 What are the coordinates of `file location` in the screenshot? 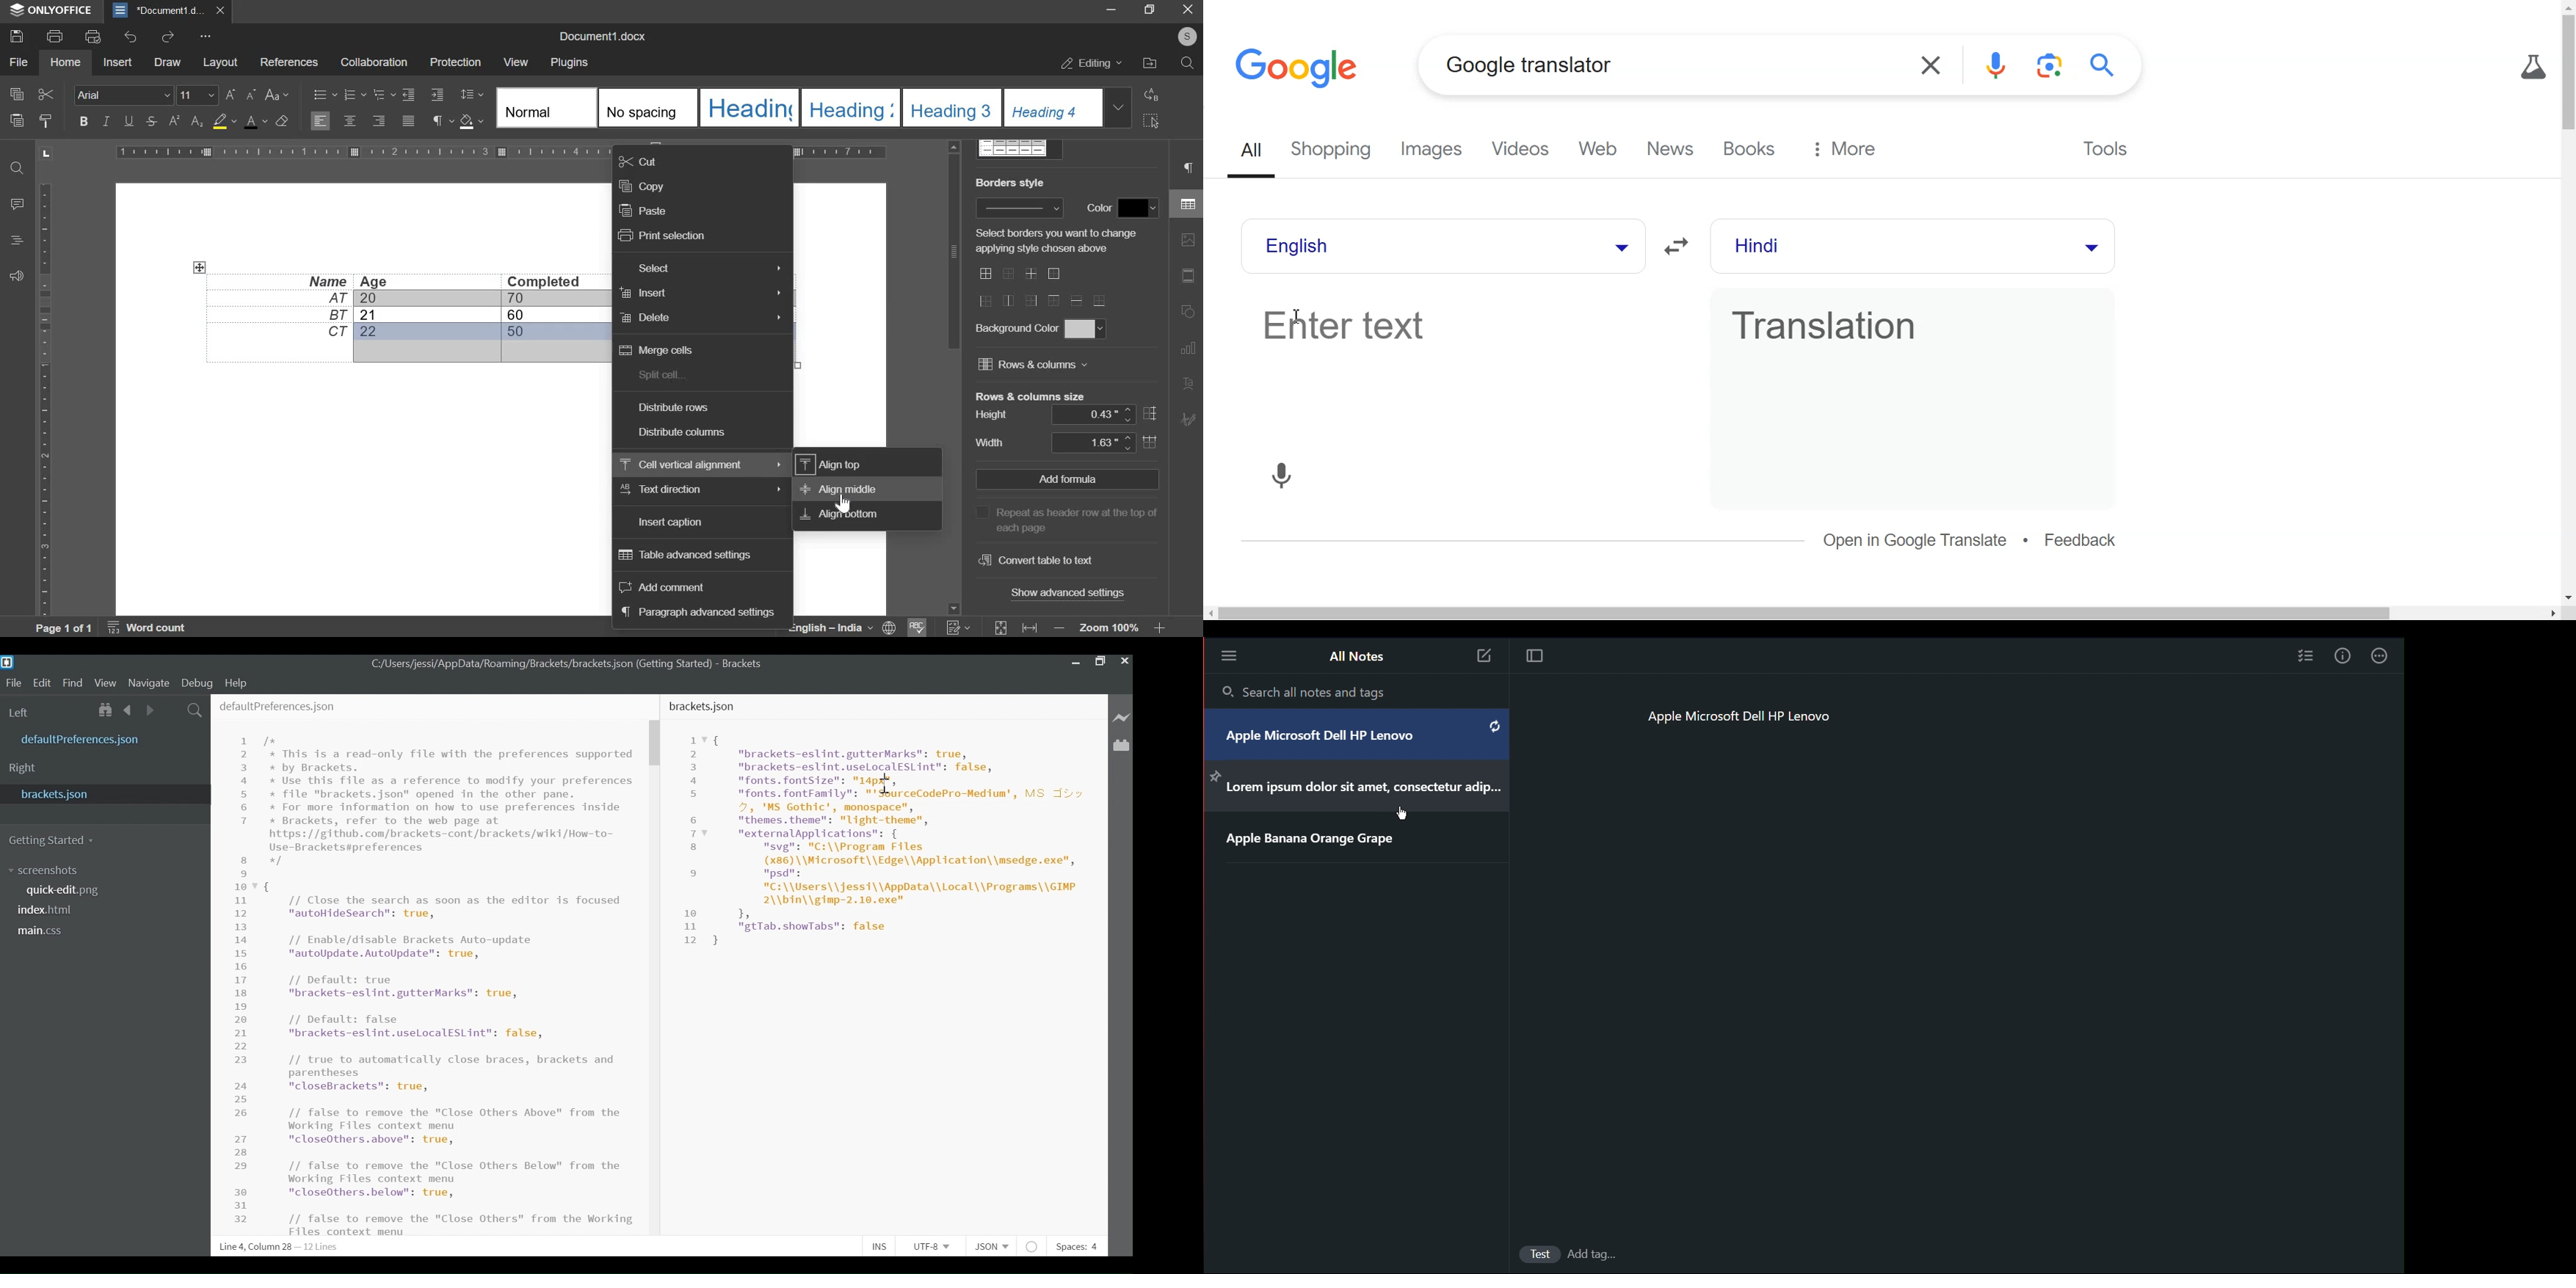 It's located at (1150, 63).